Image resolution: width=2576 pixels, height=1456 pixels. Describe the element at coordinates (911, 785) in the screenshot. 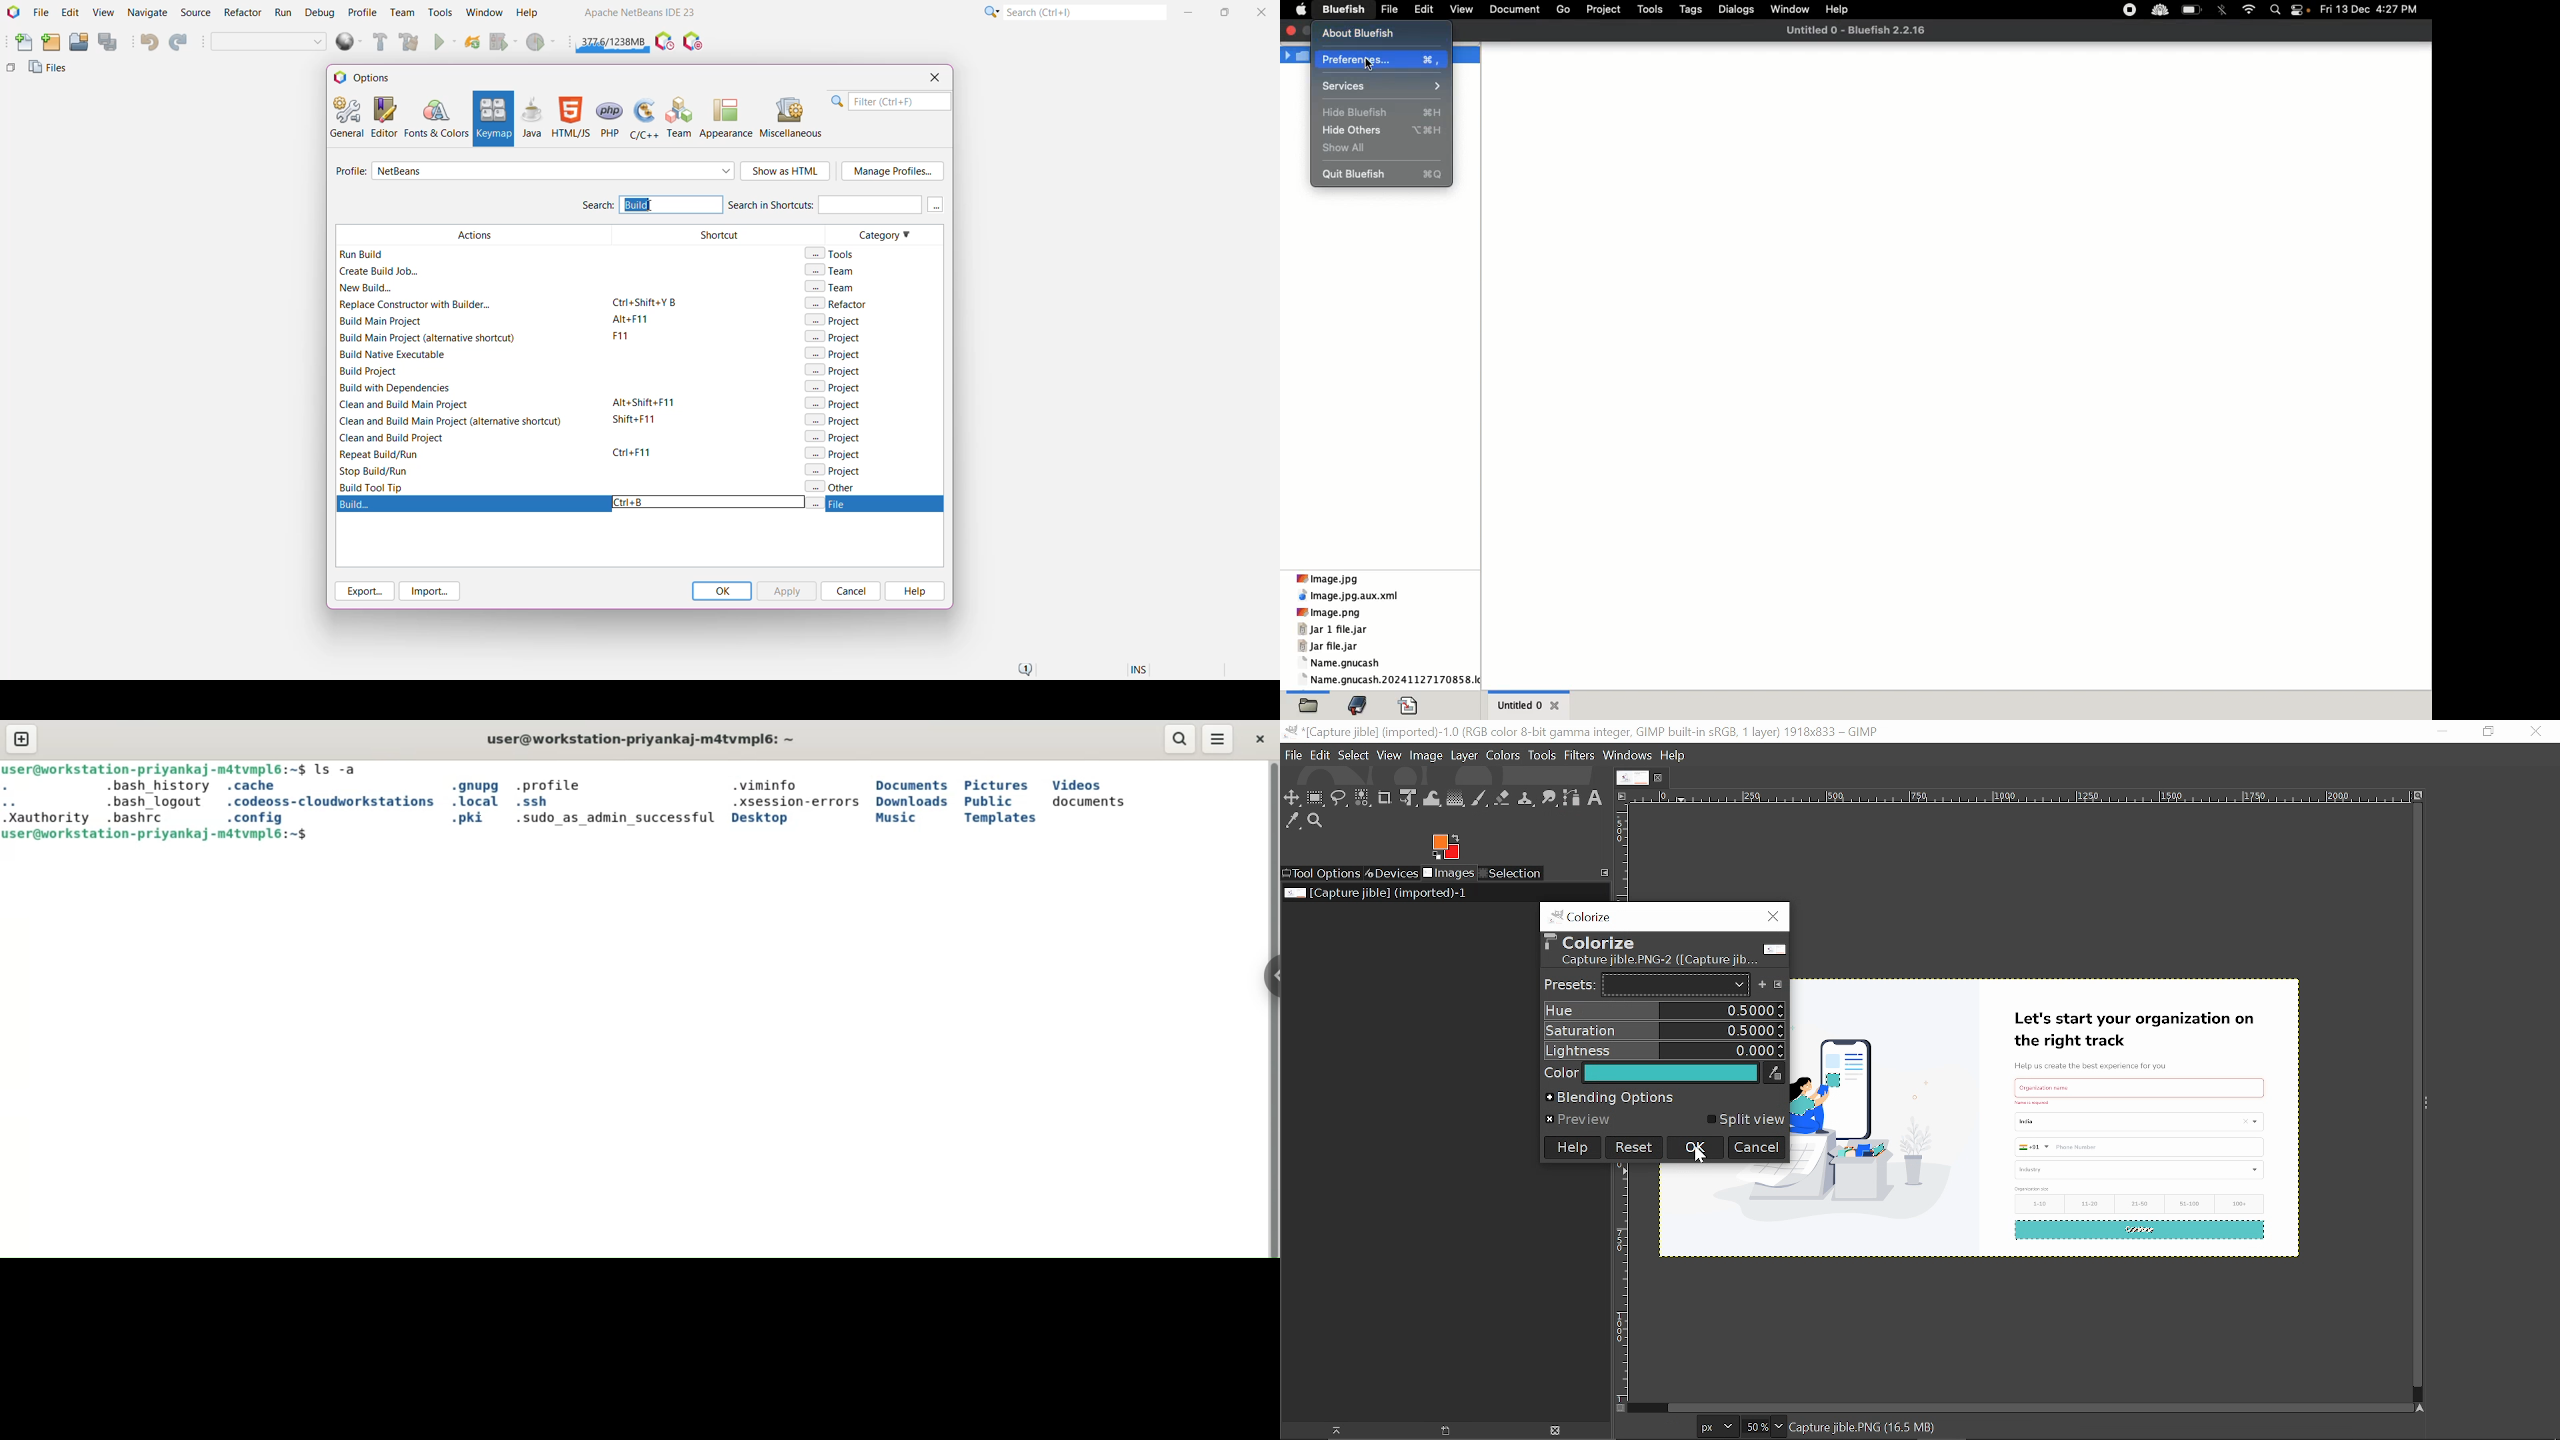

I see `Documents ` at that location.